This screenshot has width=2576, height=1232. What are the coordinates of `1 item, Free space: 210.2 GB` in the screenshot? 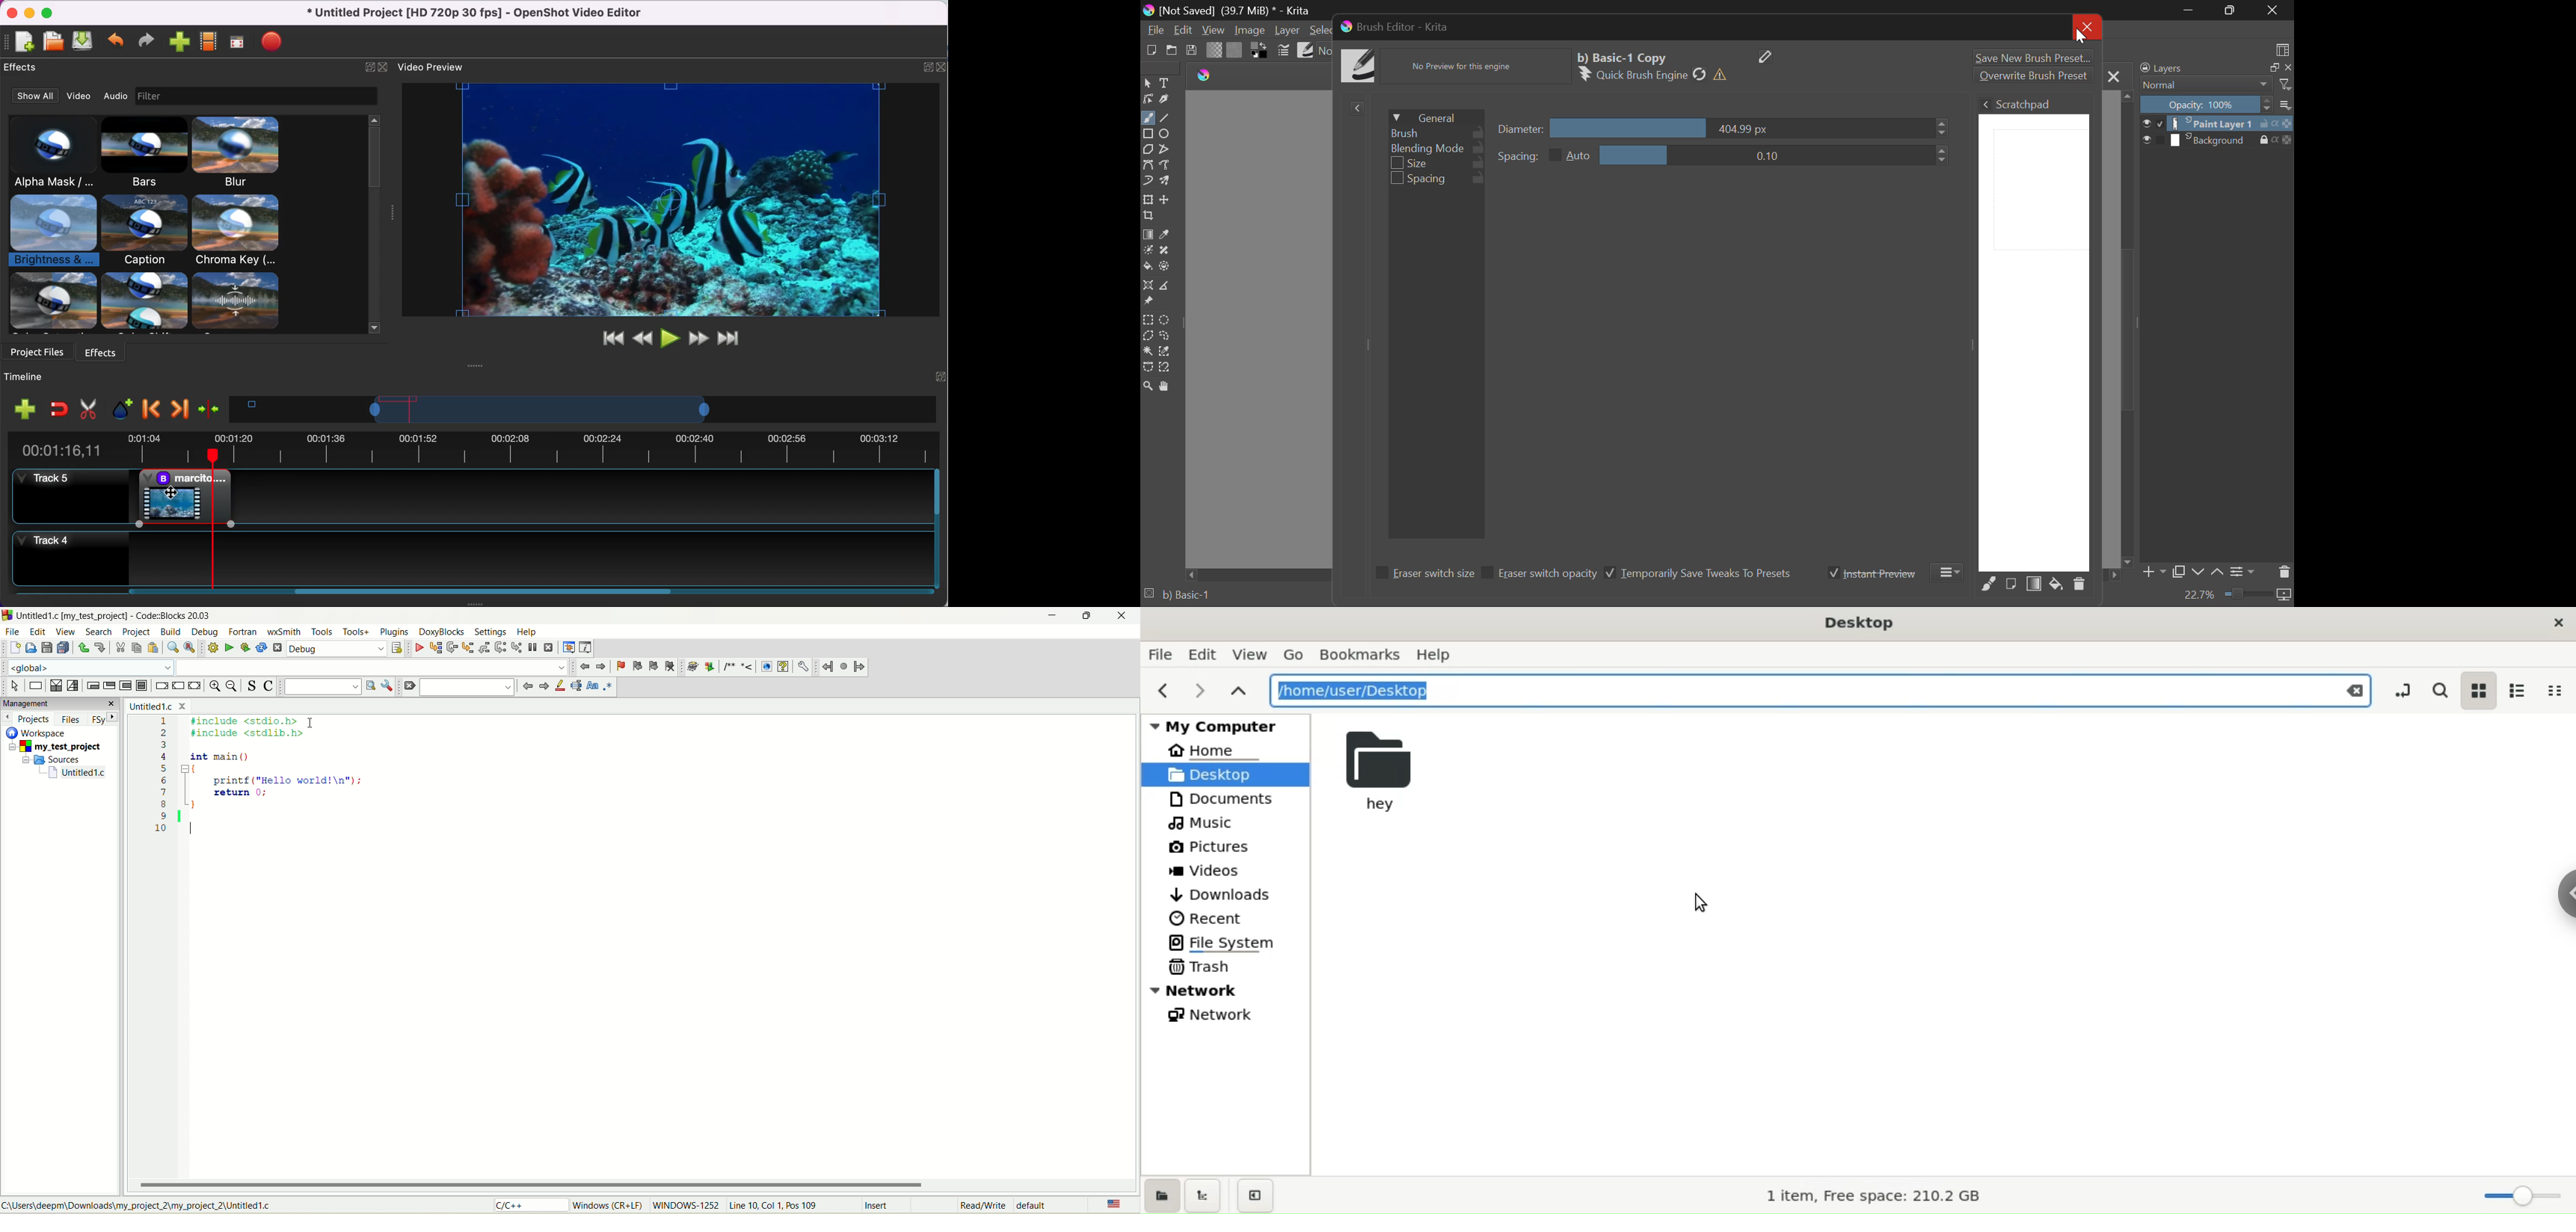 It's located at (1887, 1197).